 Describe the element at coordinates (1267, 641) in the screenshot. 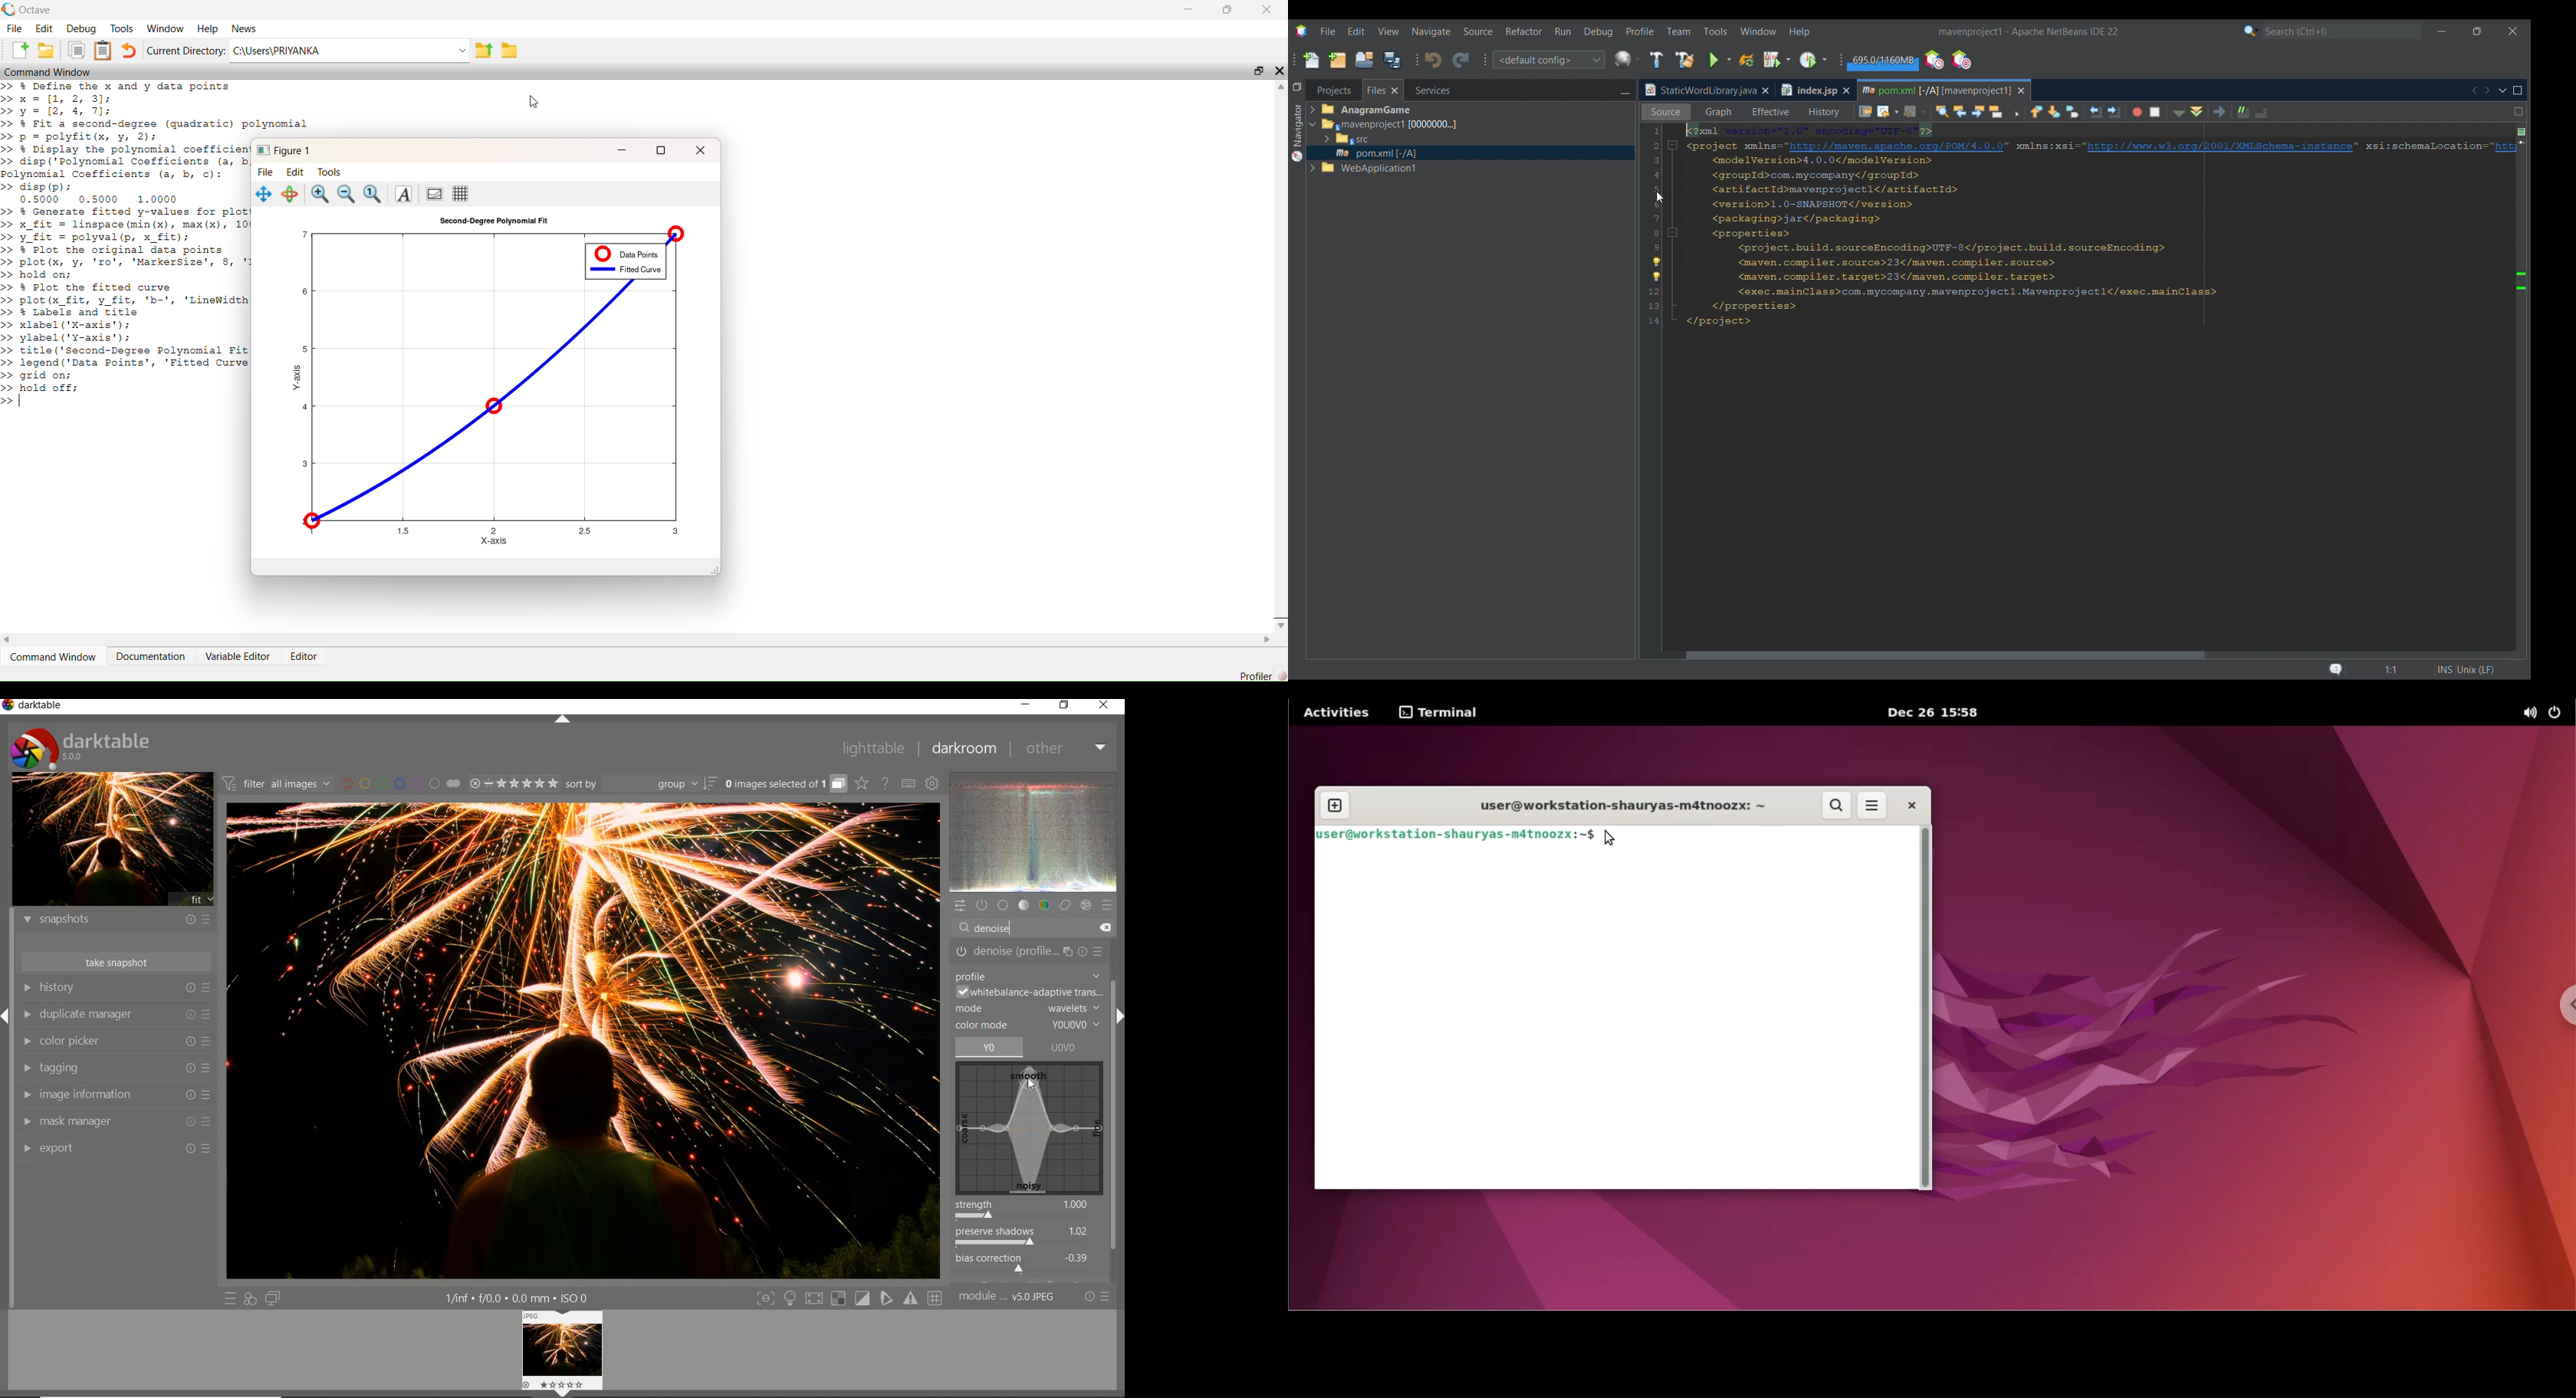

I see `Right` at that location.